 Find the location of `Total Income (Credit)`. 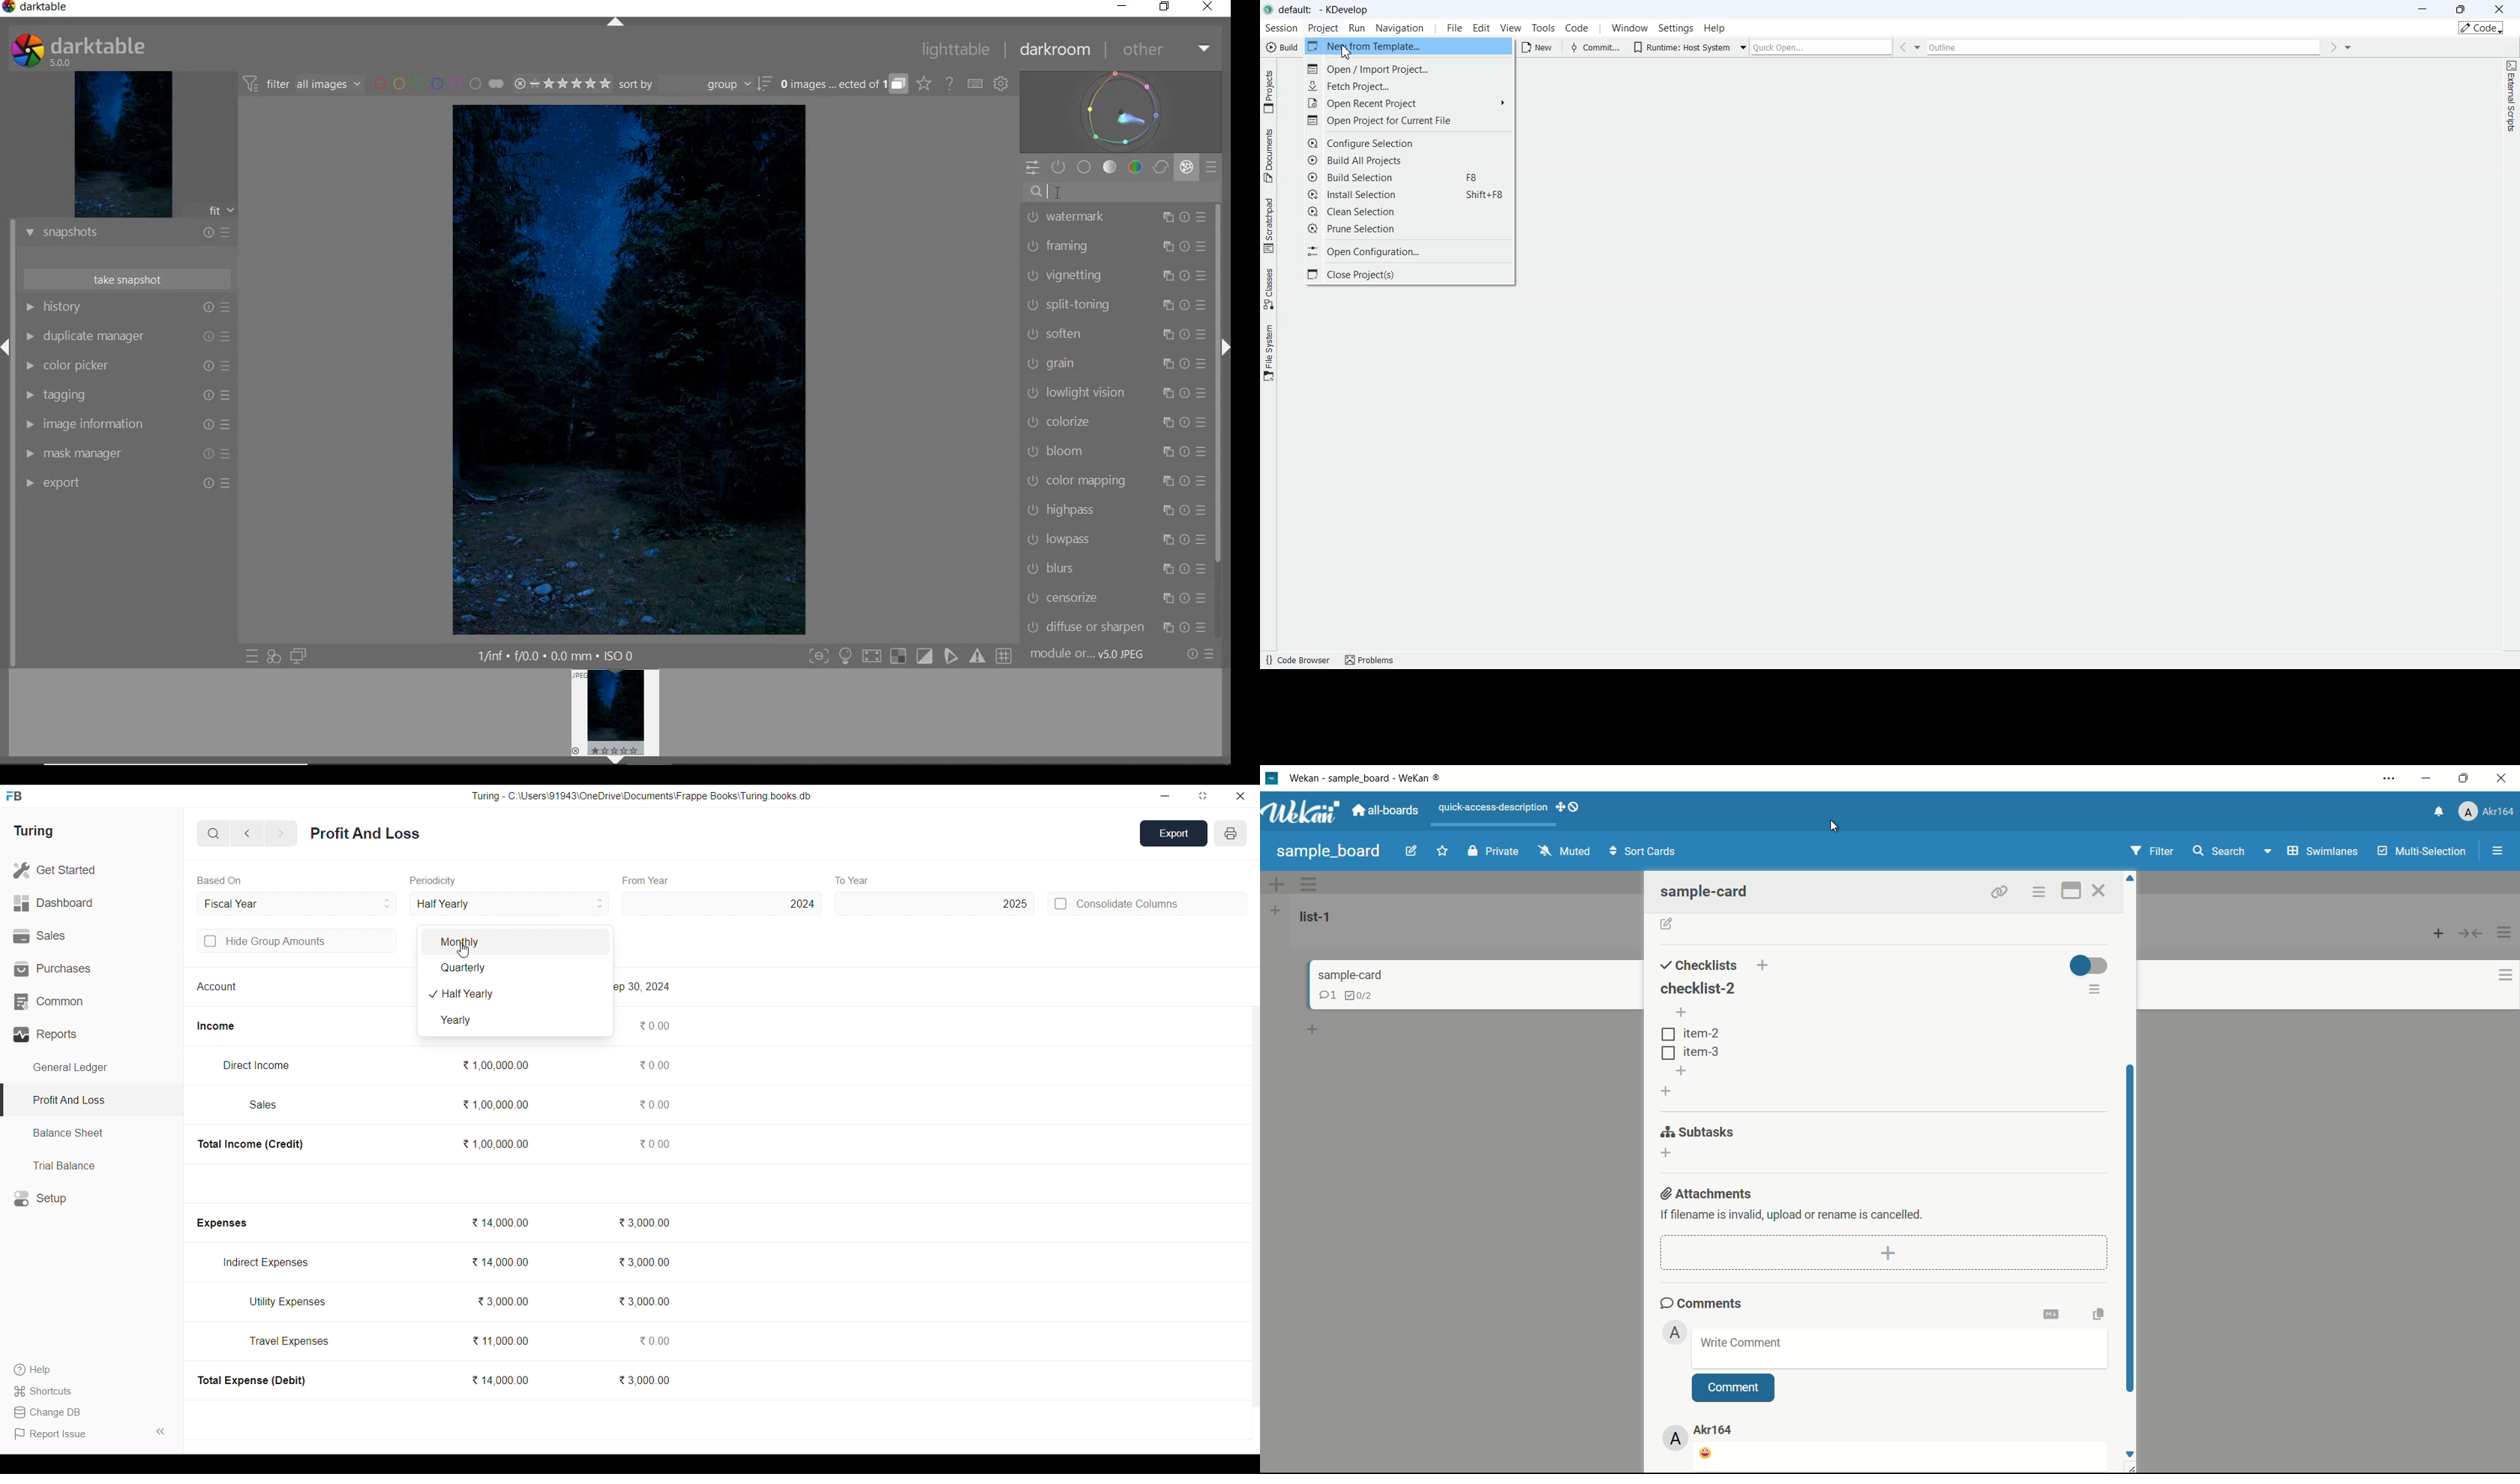

Total Income (Credit) is located at coordinates (251, 1145).